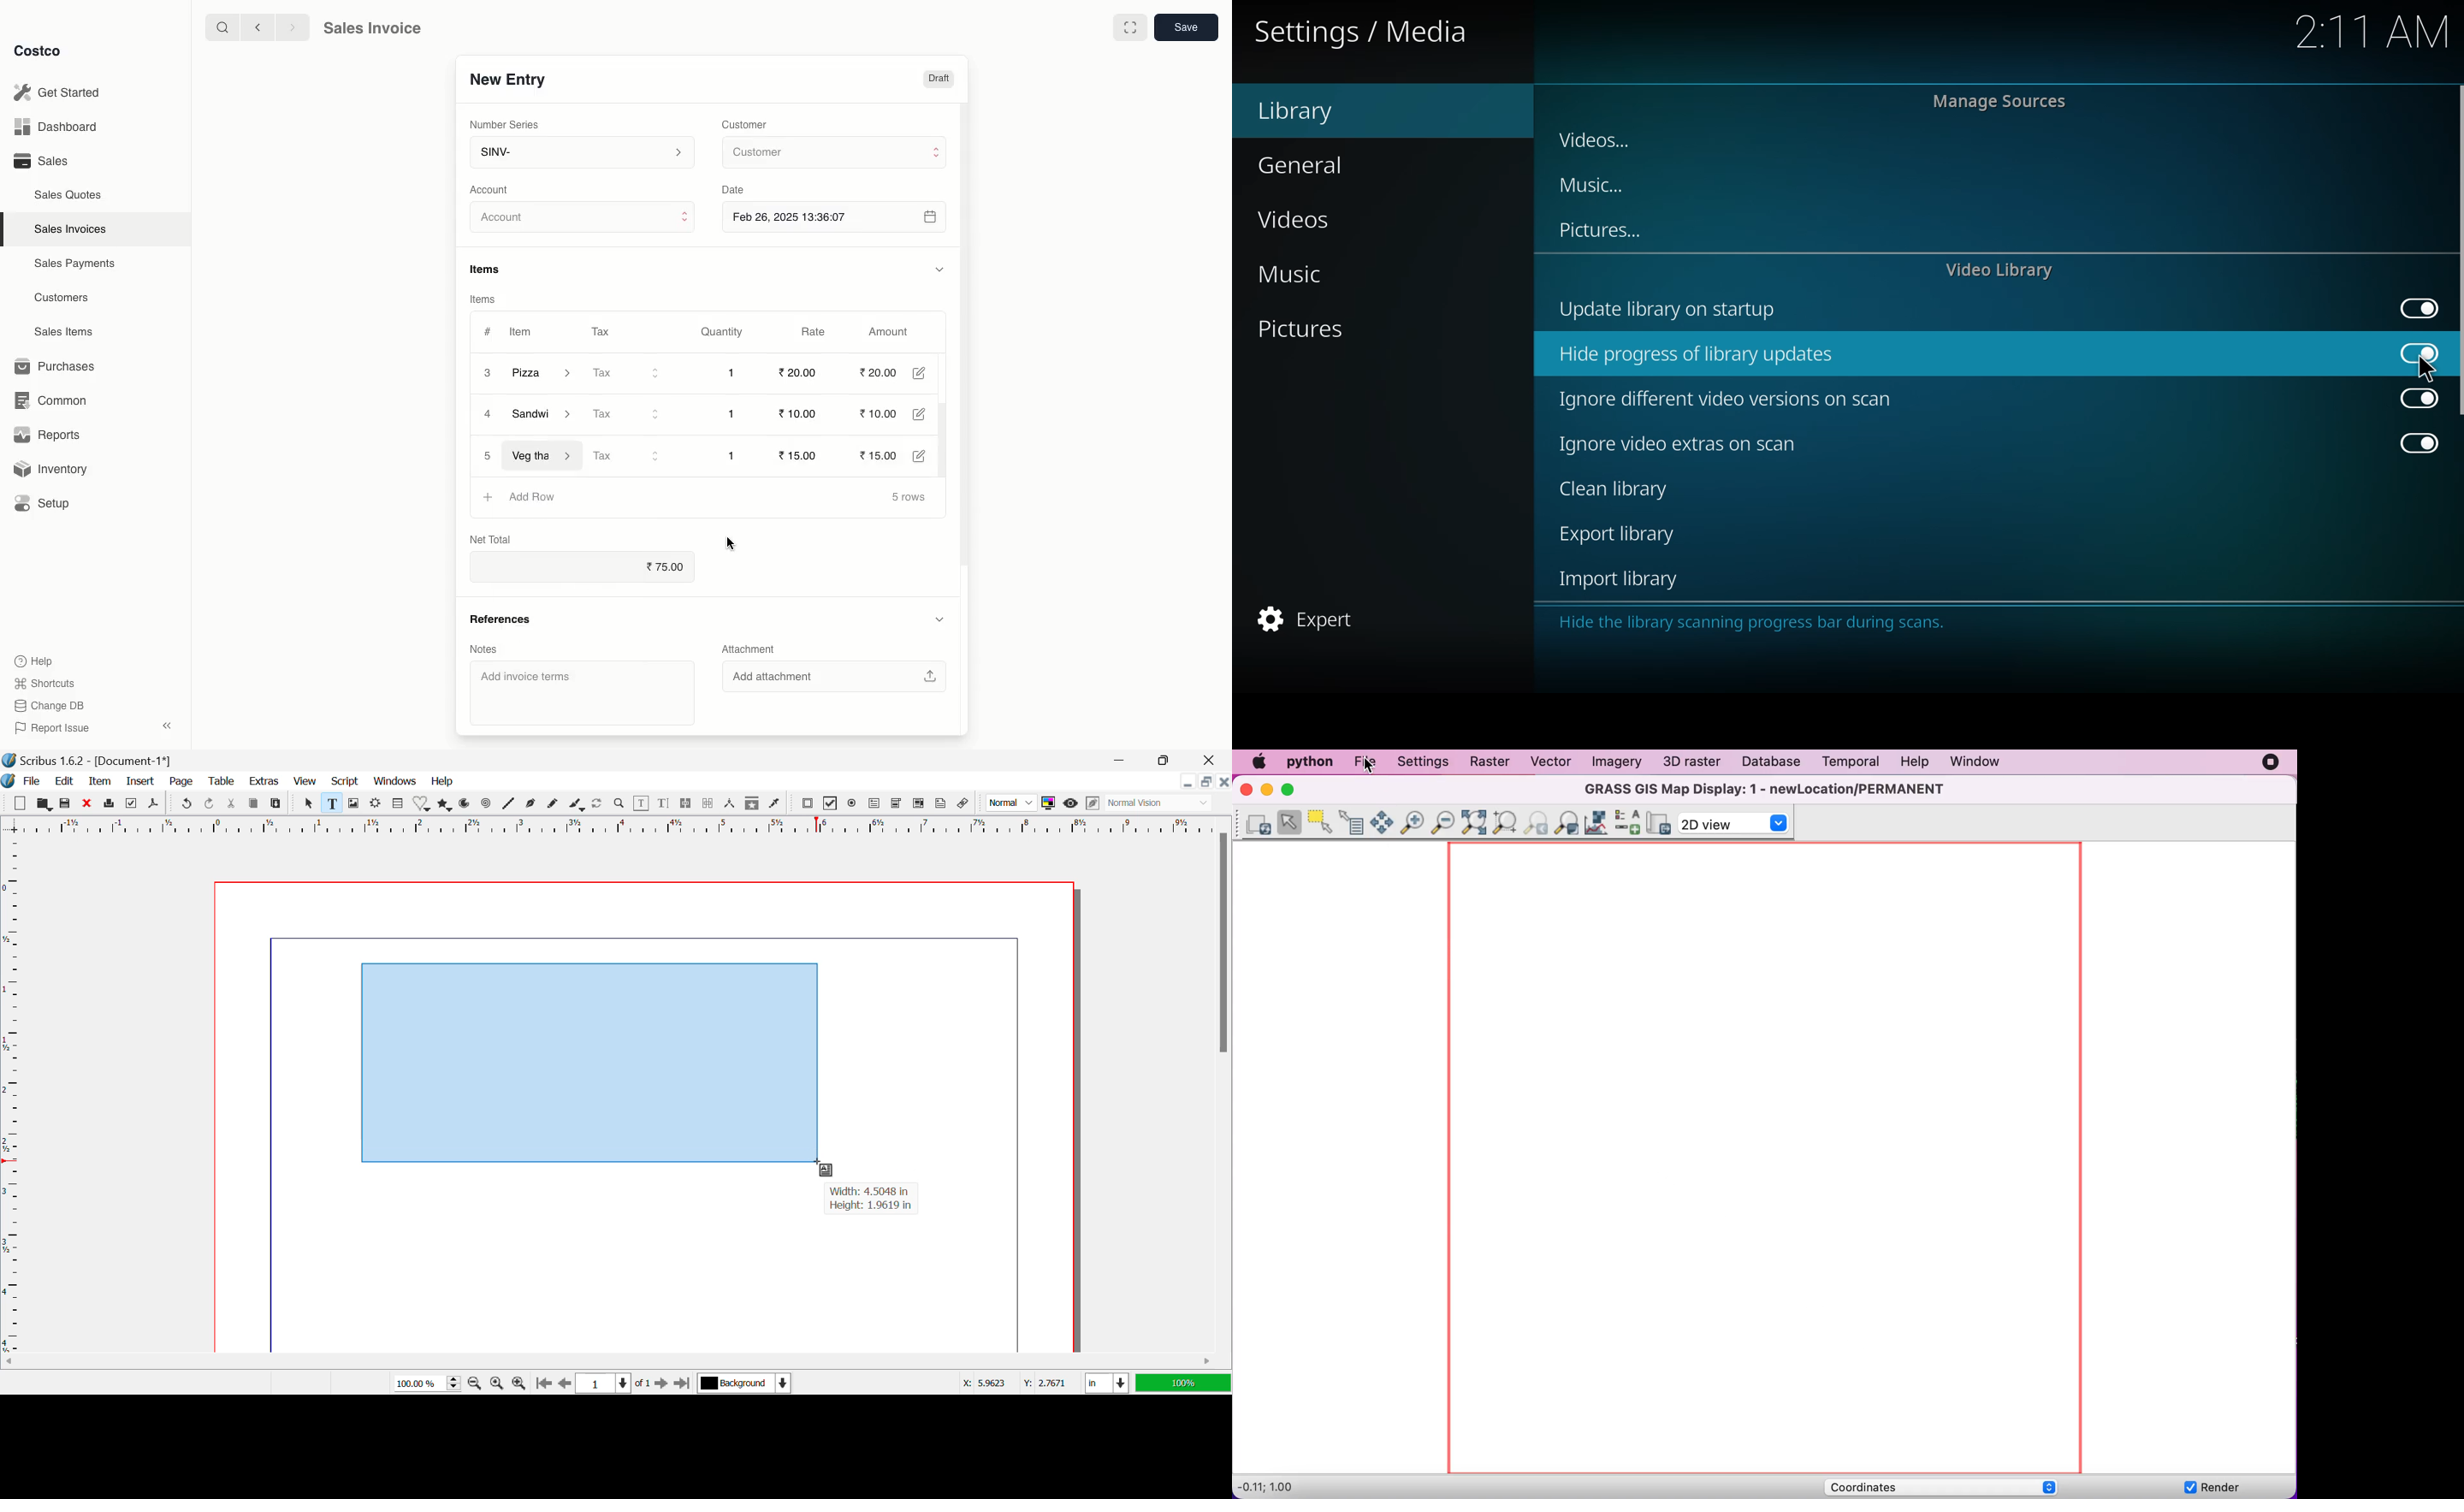  I want to click on Amount, so click(893, 332).